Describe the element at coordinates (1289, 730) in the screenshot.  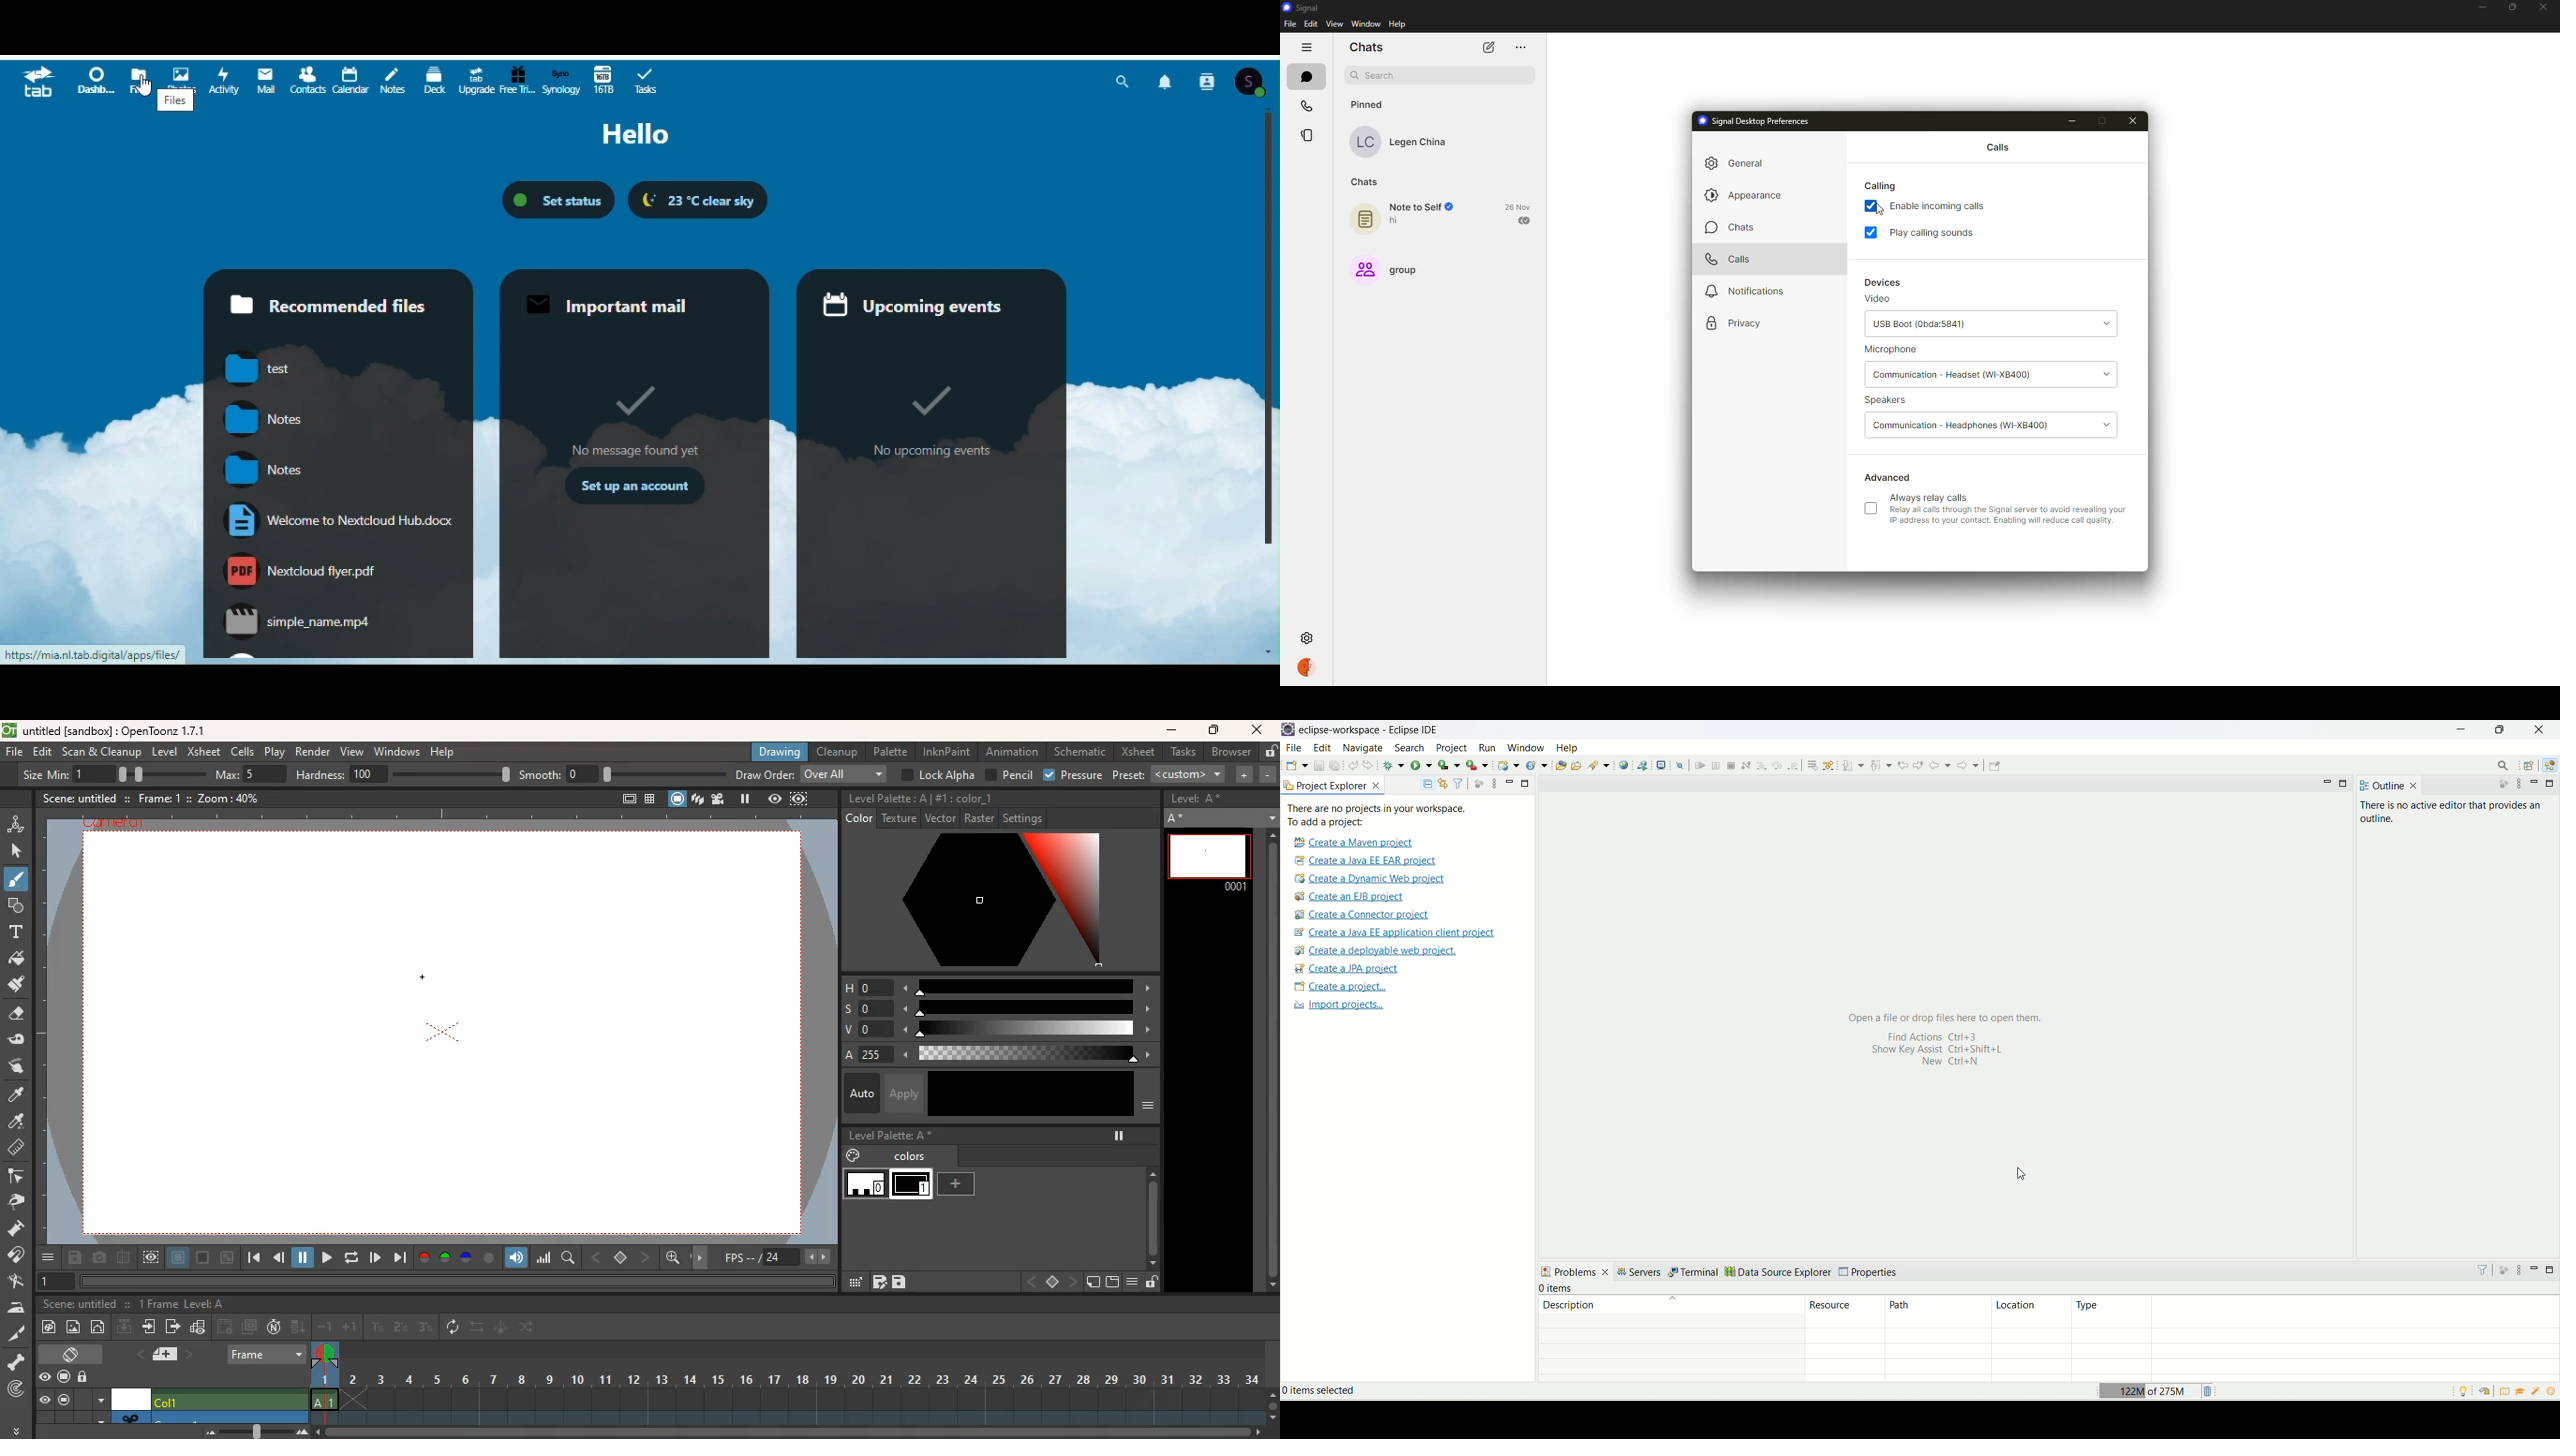
I see `logo` at that location.